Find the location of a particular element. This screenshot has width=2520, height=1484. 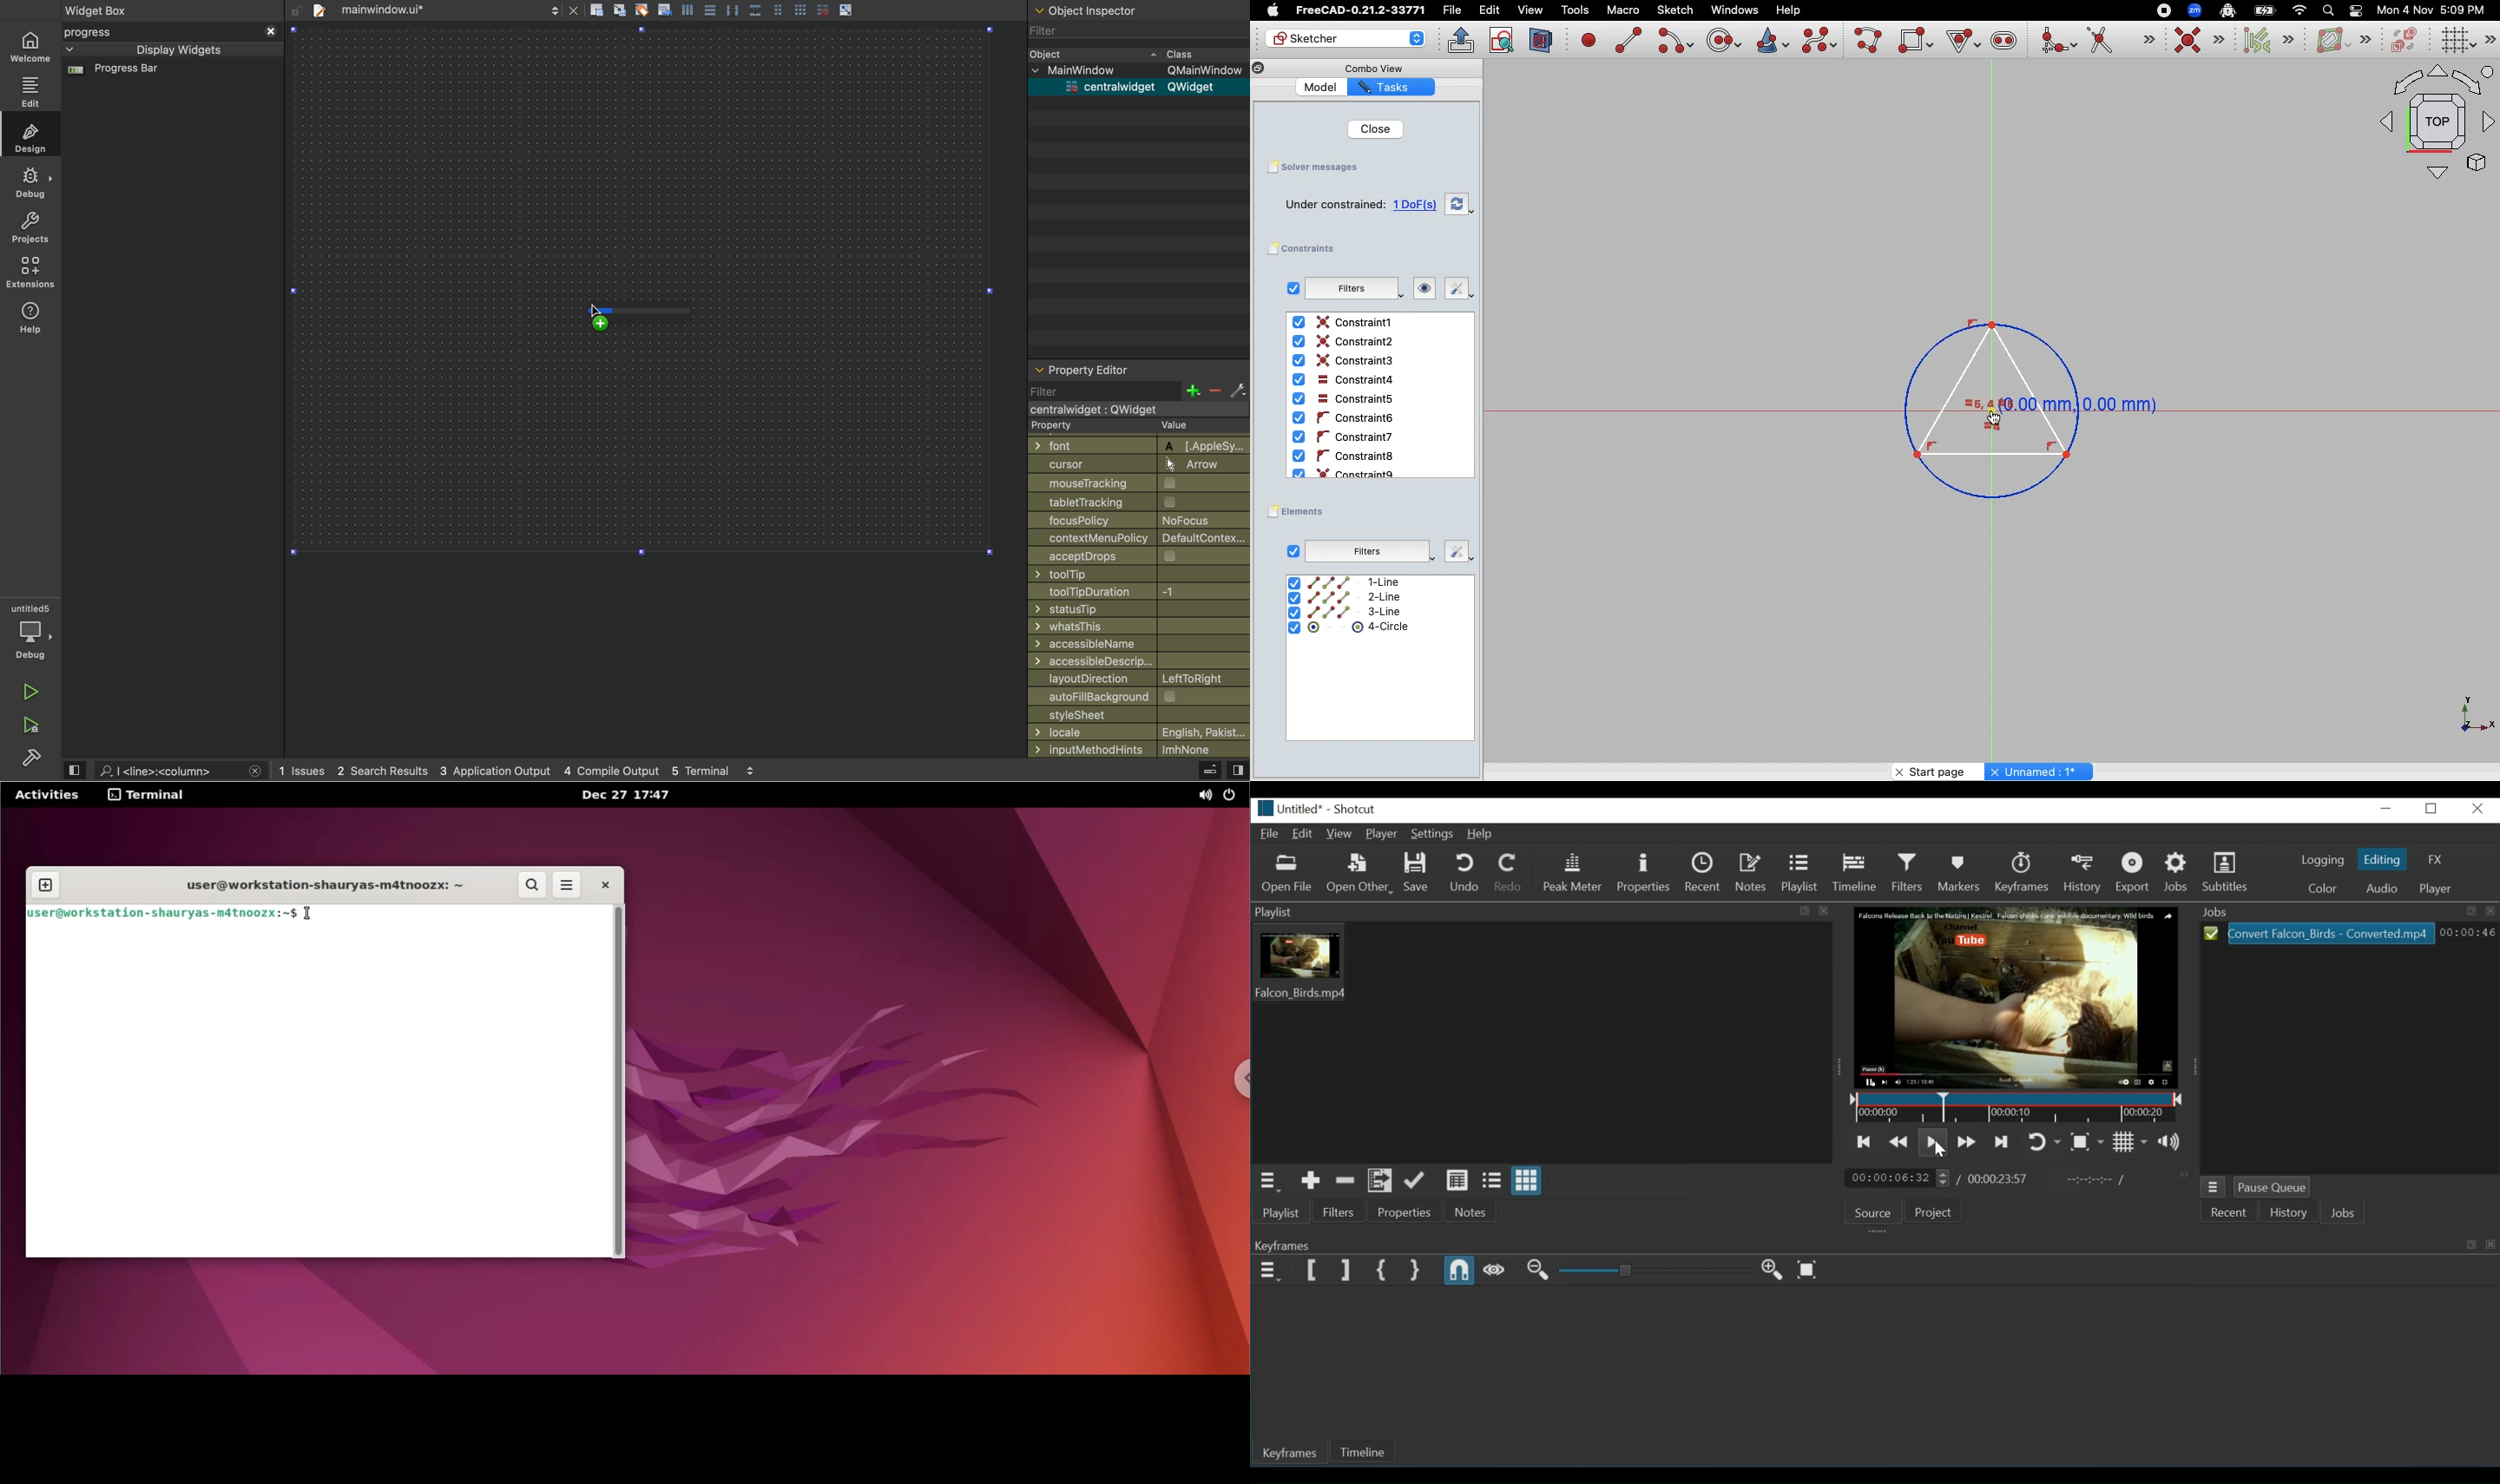

Skip to the previous point is located at coordinates (1865, 1142).